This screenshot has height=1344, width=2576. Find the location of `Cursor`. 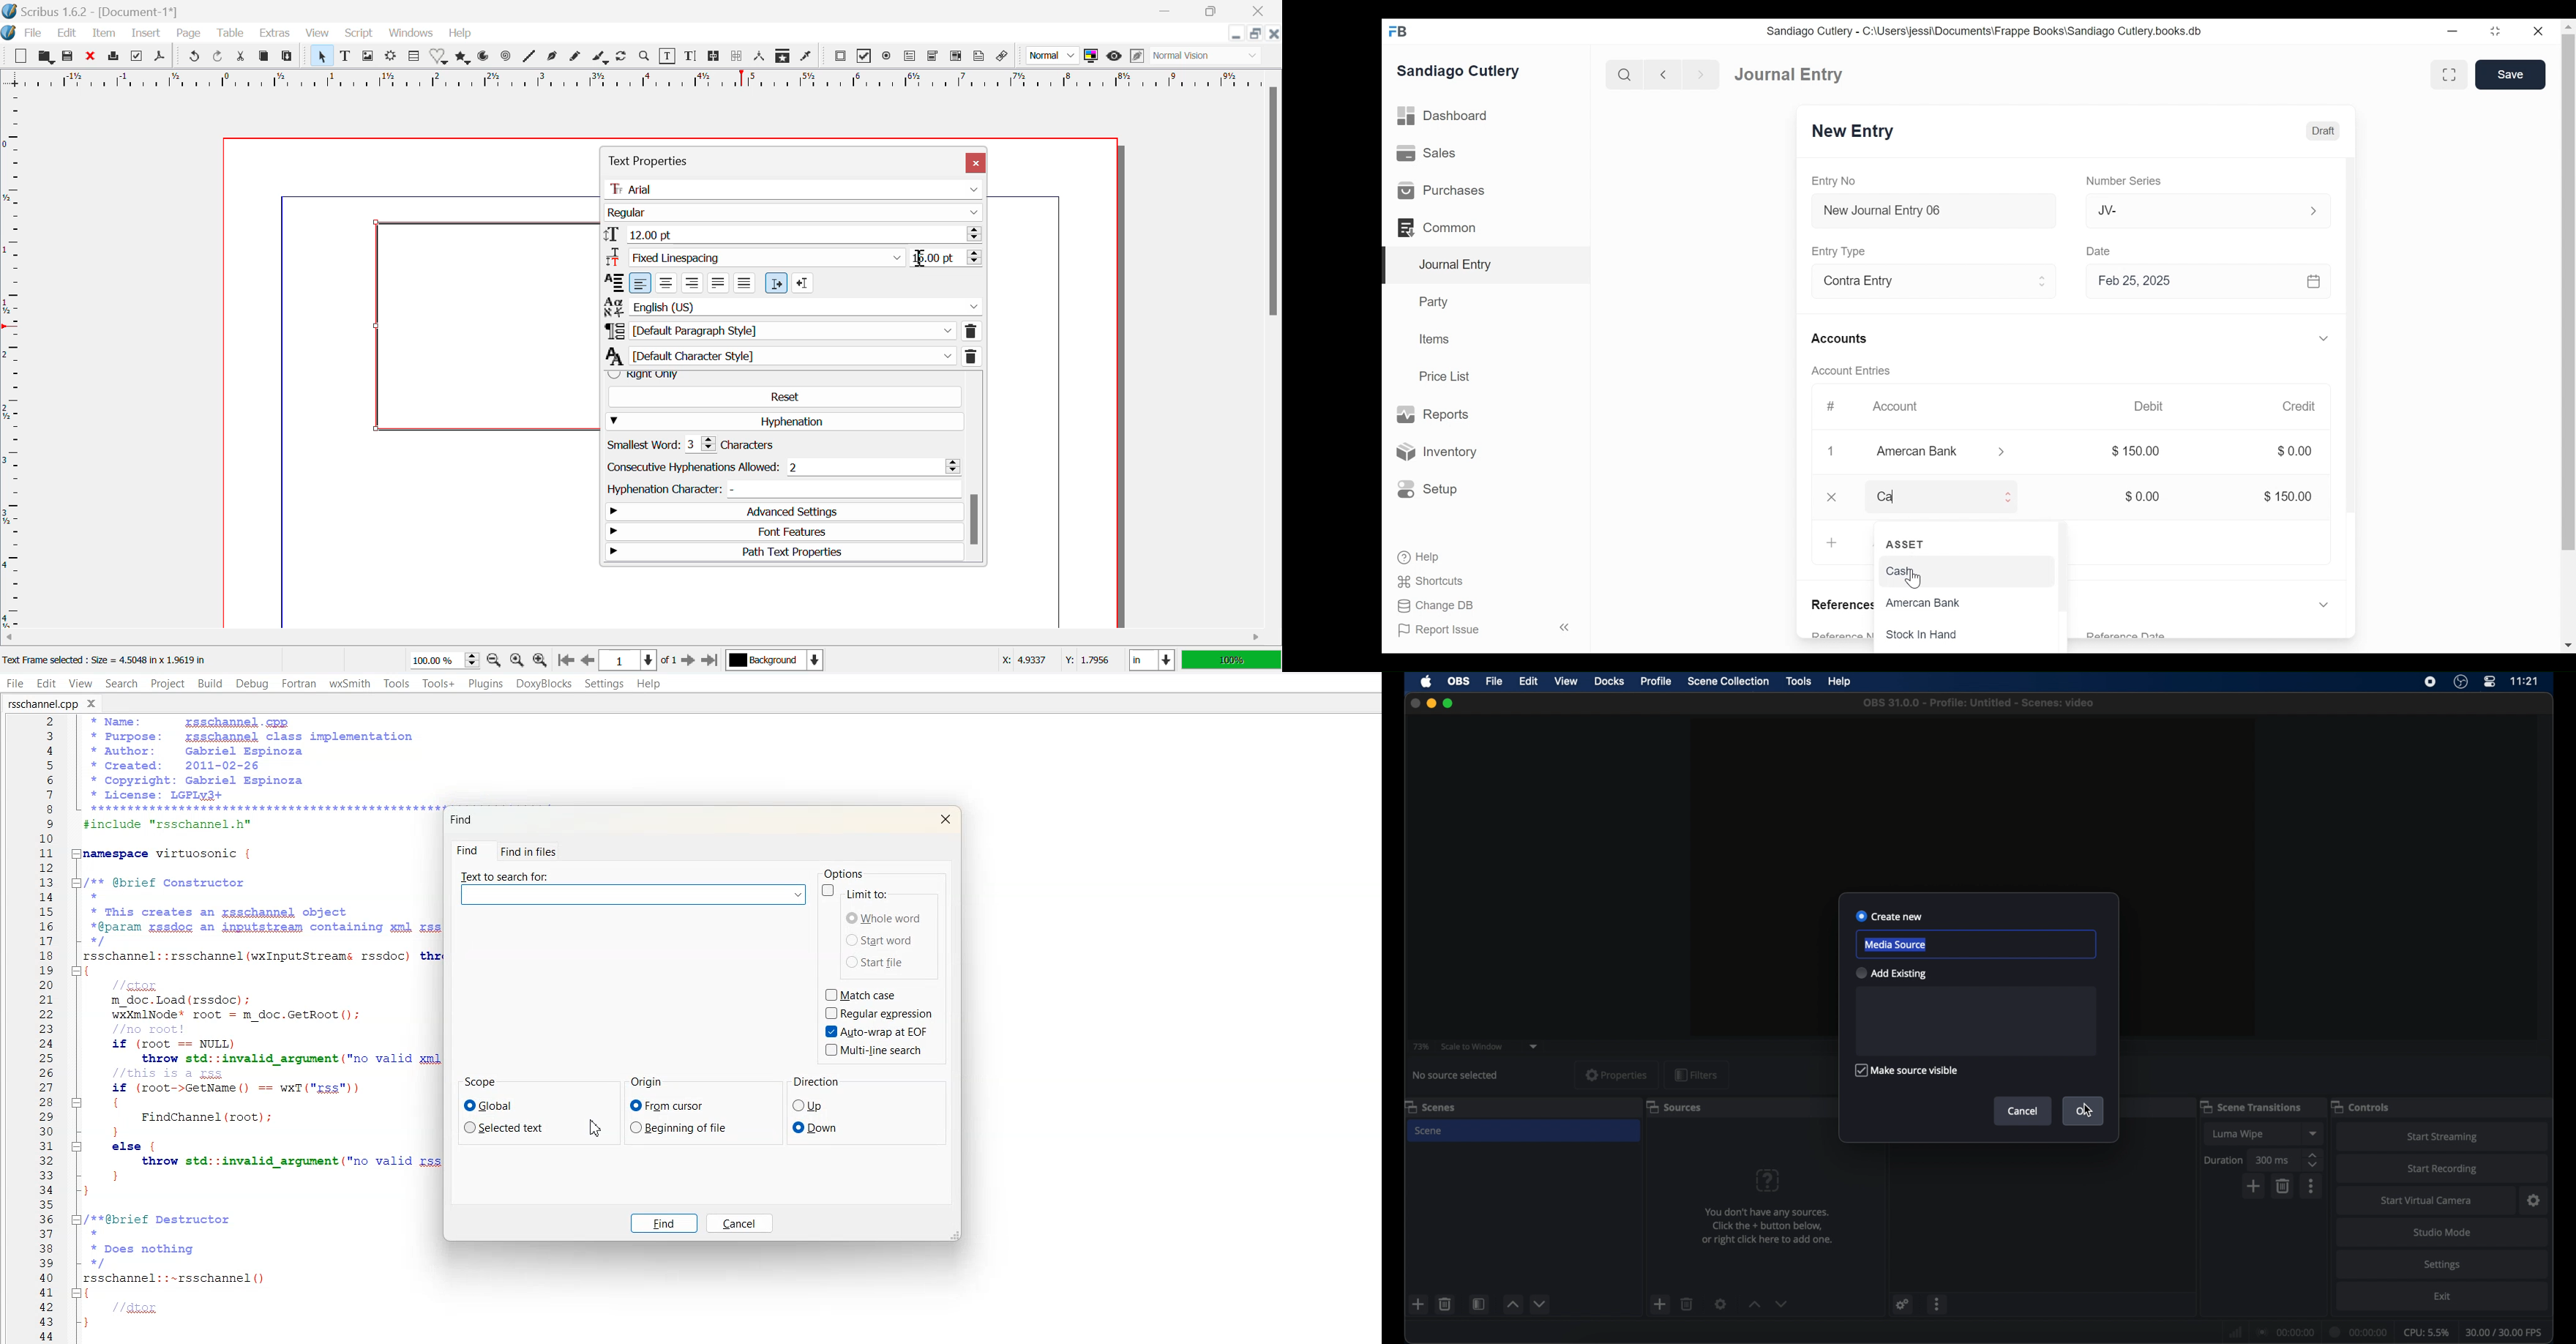

Cursor is located at coordinates (922, 259).